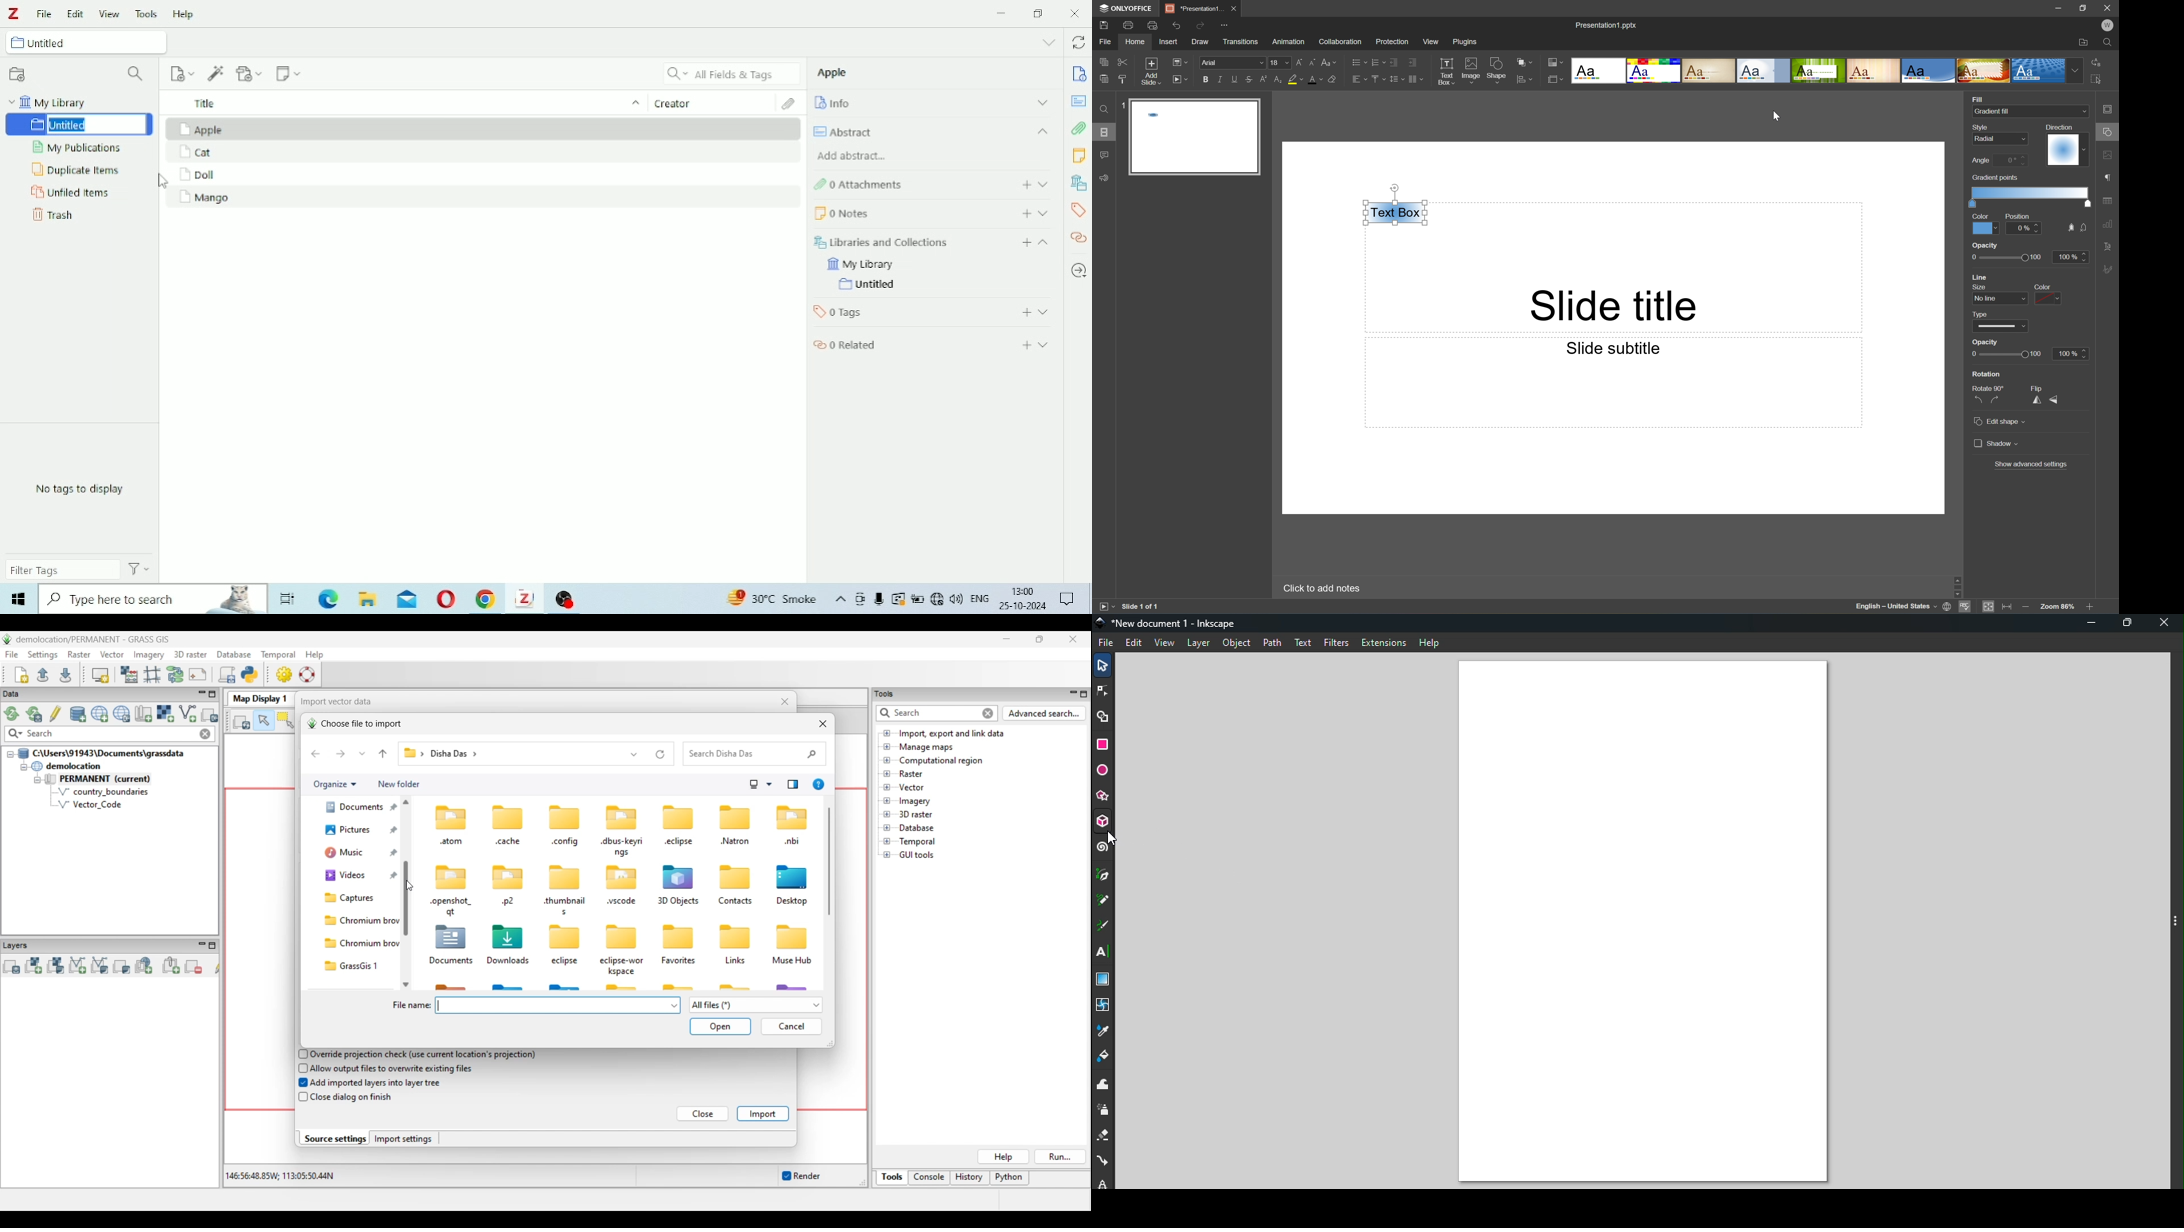 This screenshot has width=2184, height=1232. I want to click on Calligraphy tool, so click(1105, 927).